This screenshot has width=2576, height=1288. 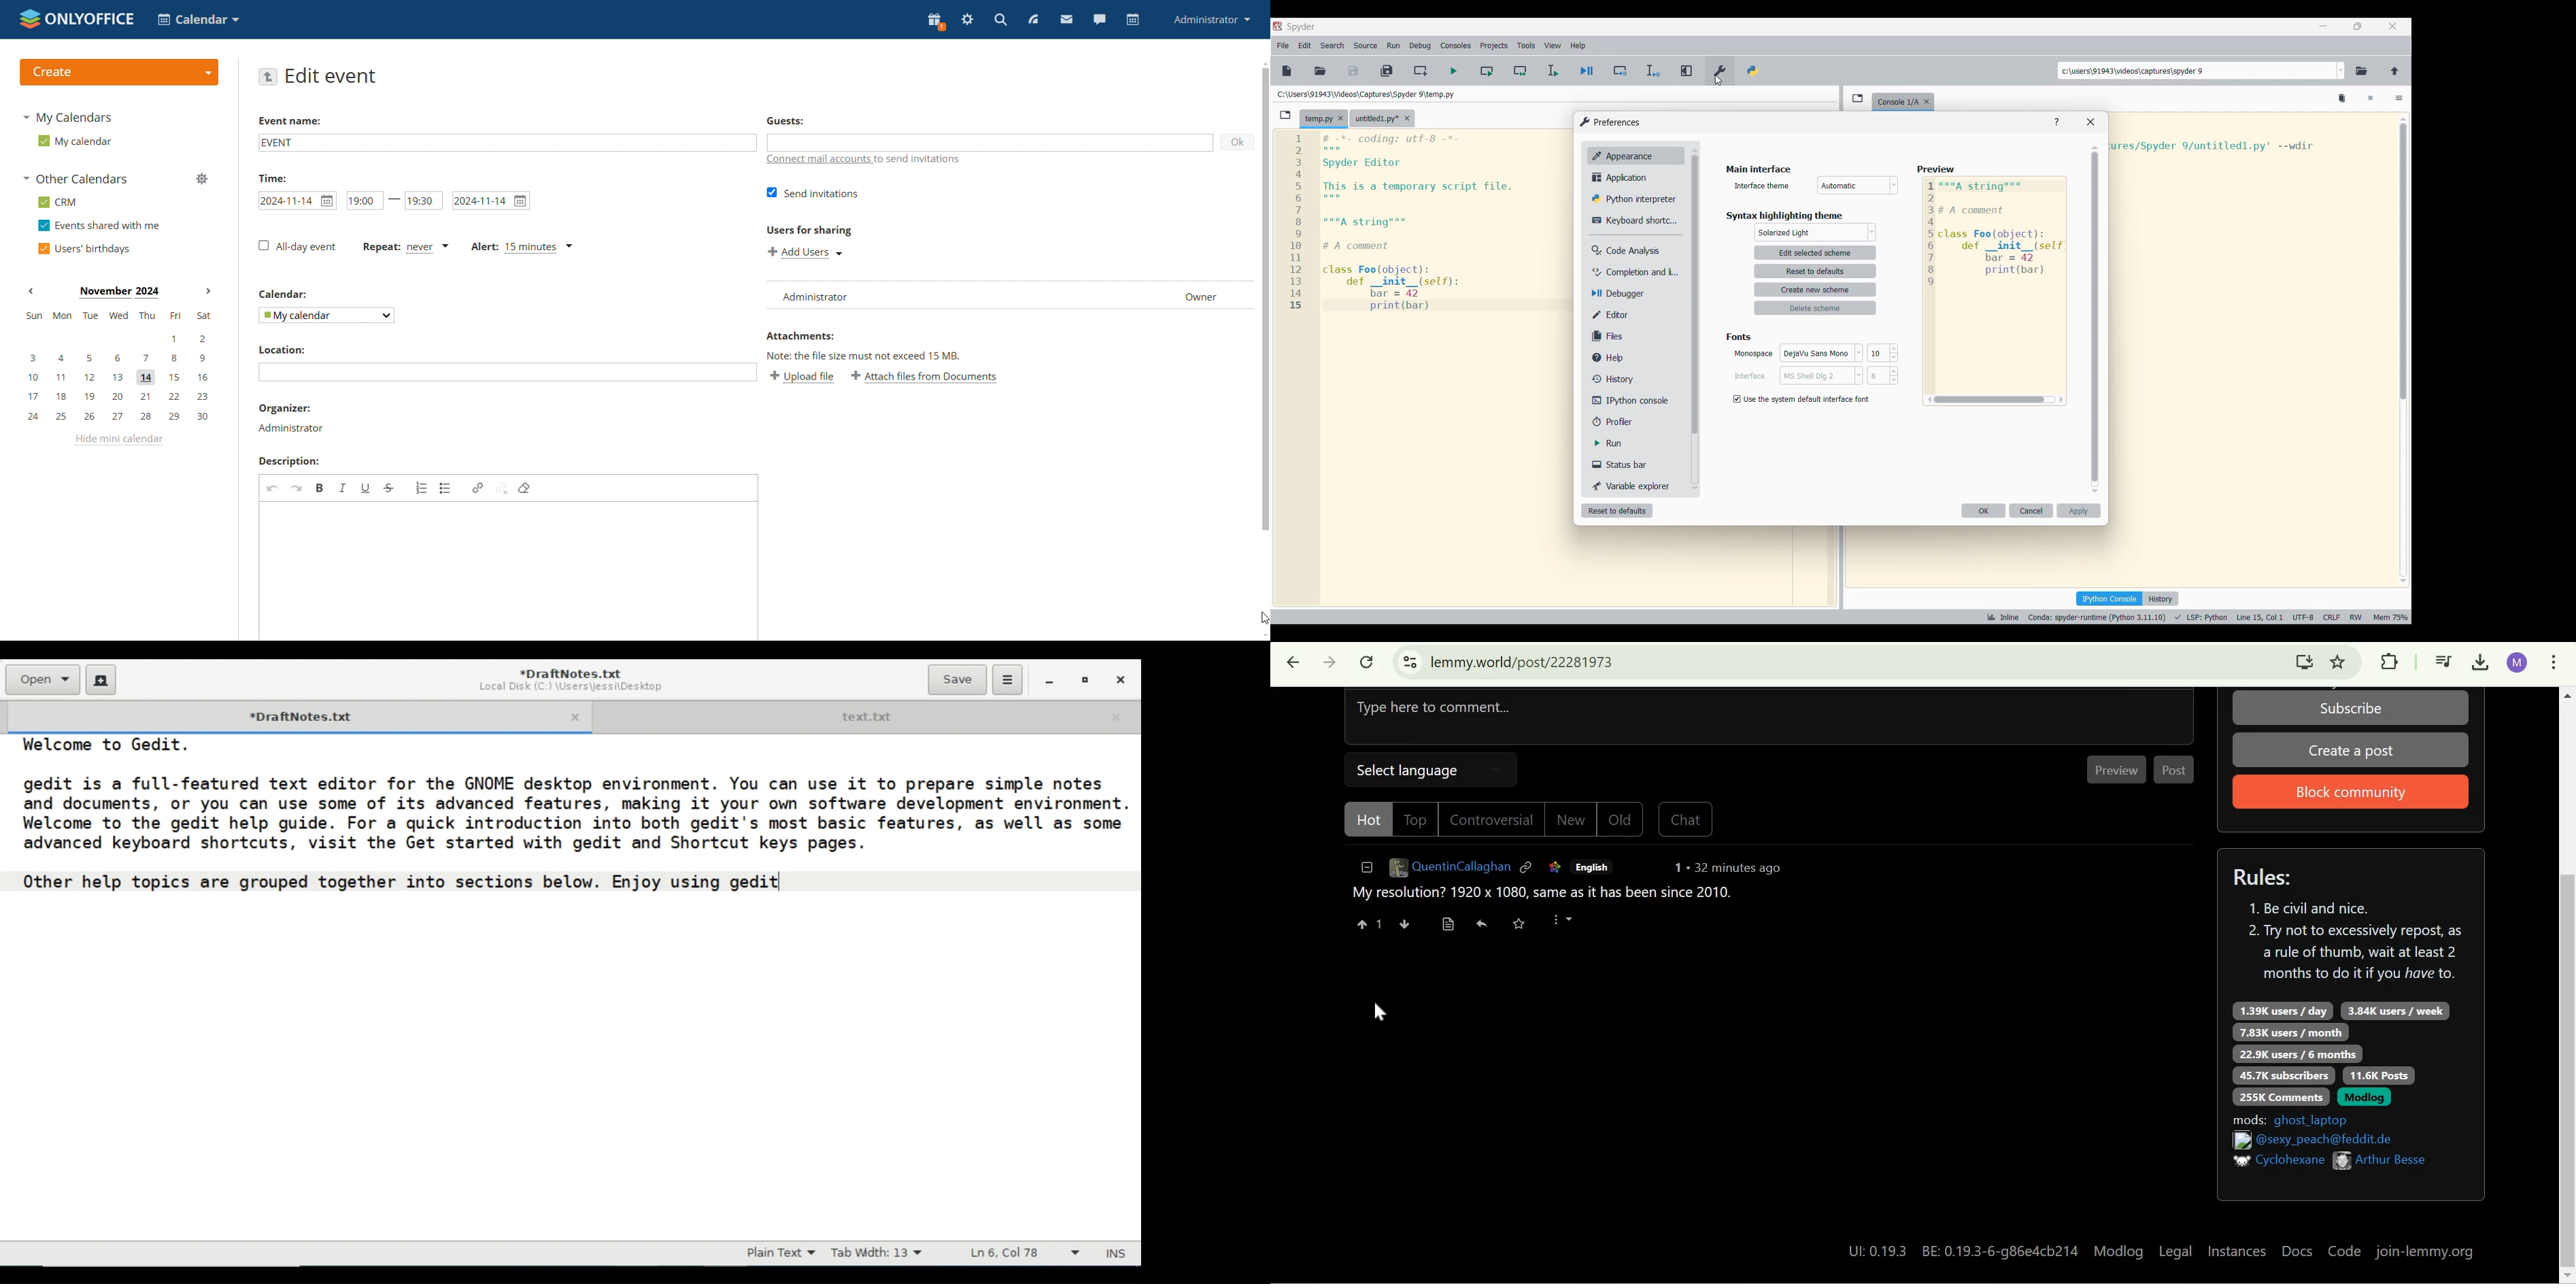 What do you see at coordinates (1638, 178) in the screenshot?
I see `Application` at bounding box center [1638, 178].